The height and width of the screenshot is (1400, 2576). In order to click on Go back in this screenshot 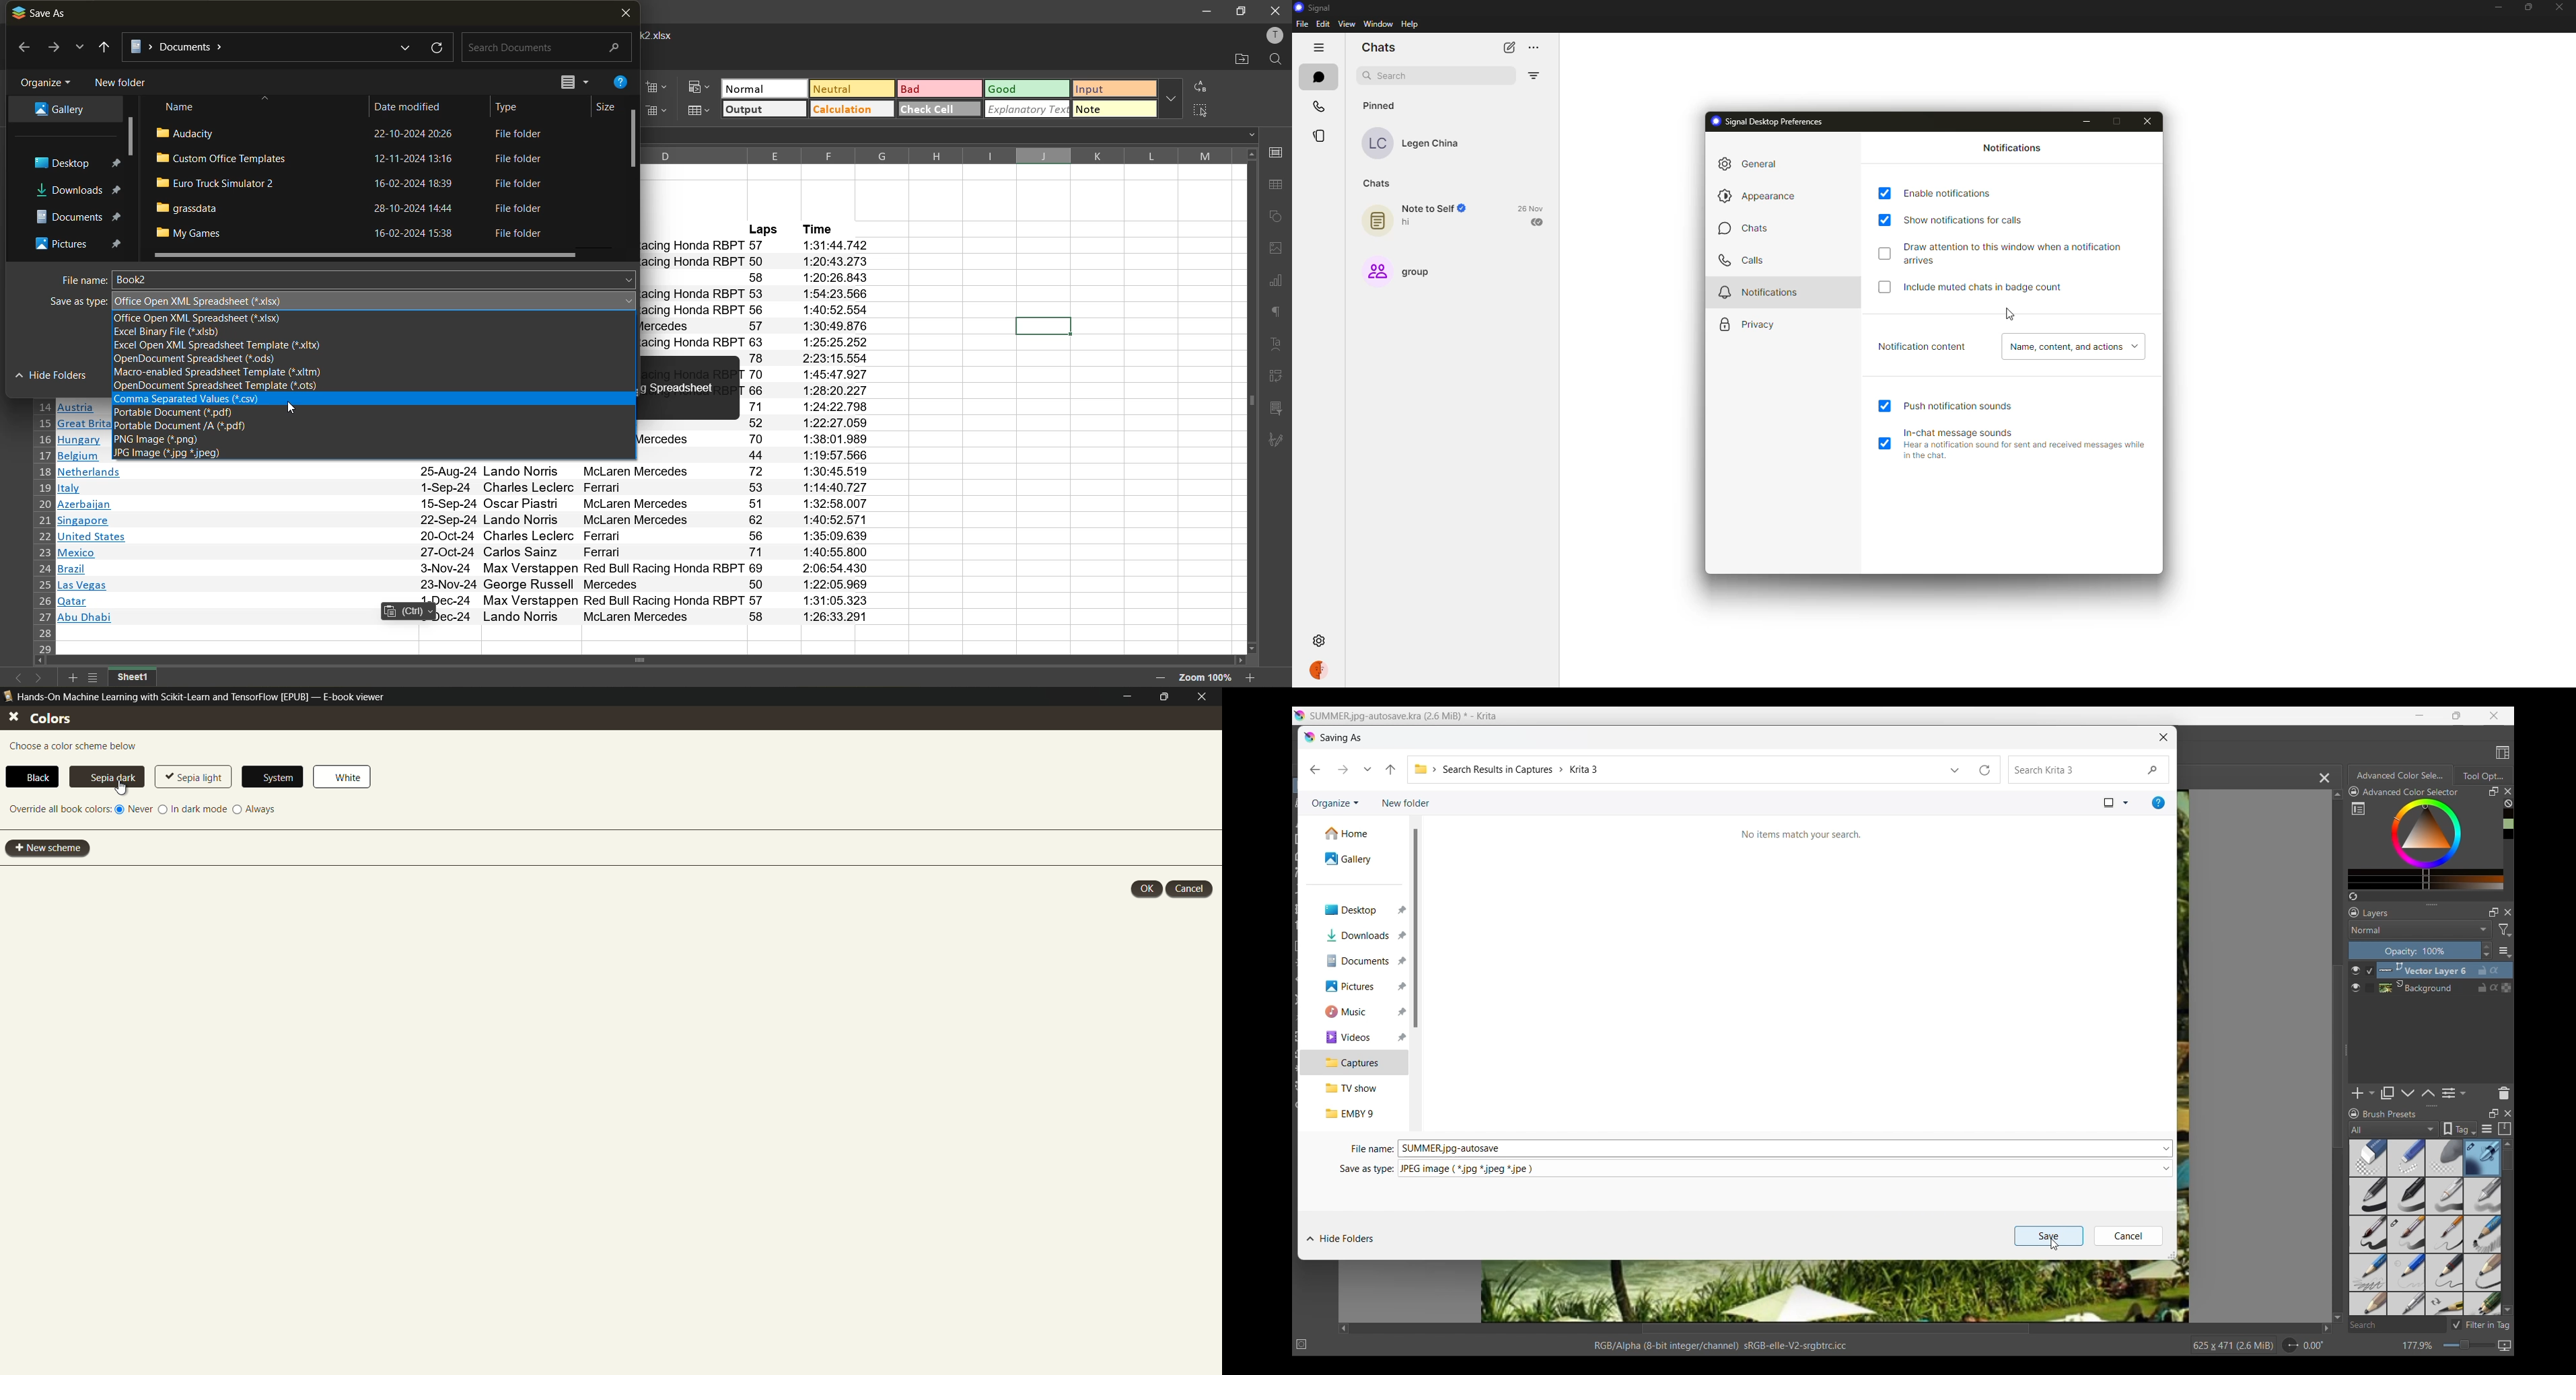, I will do `click(1314, 770)`.